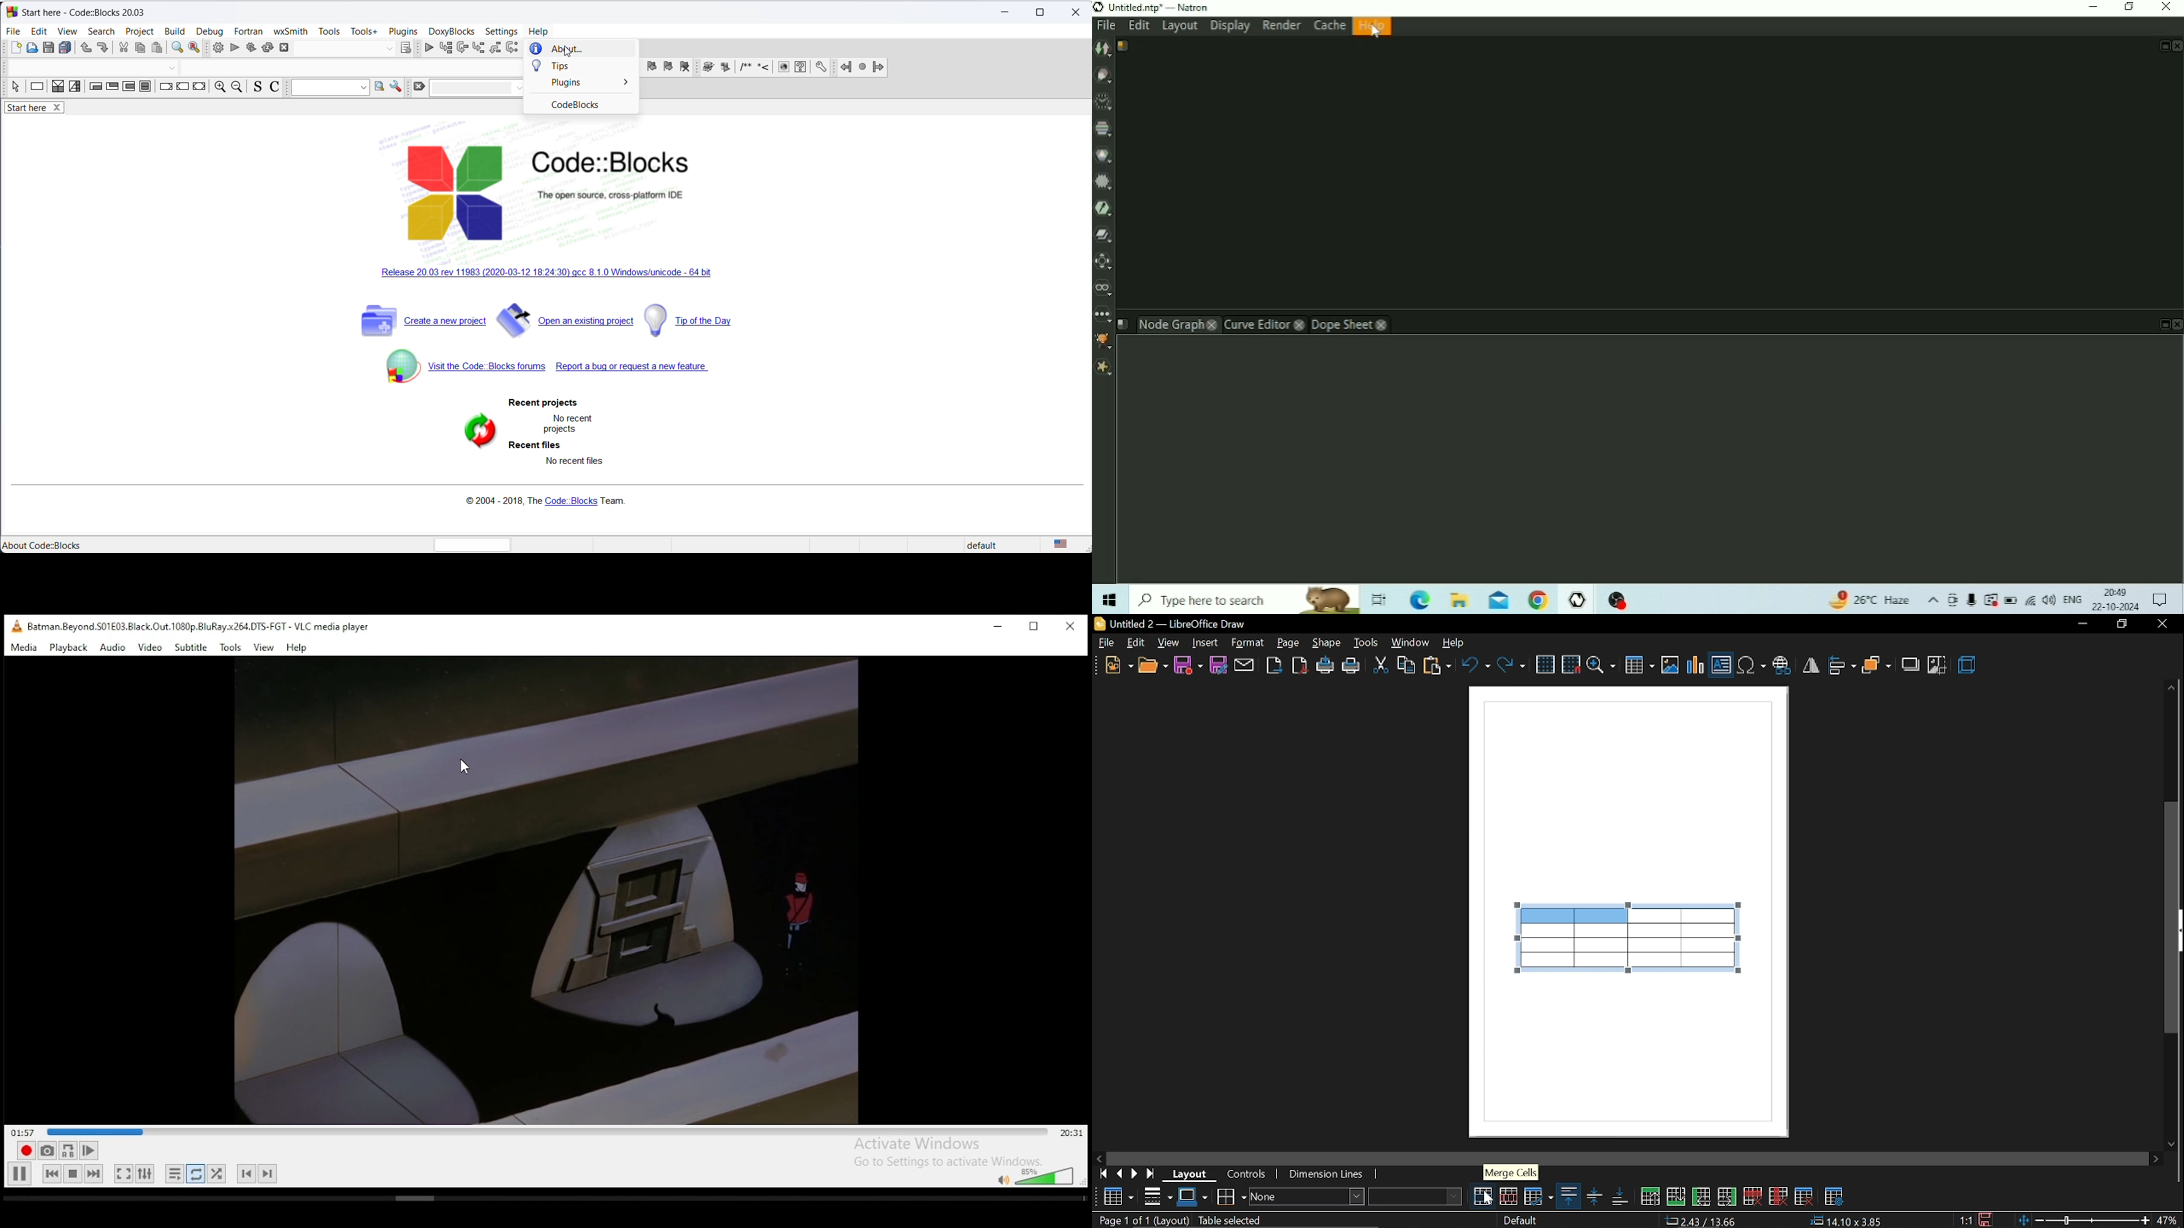 This screenshot has height=1232, width=2184. I want to click on vertical scrollbar, so click(2172, 918).